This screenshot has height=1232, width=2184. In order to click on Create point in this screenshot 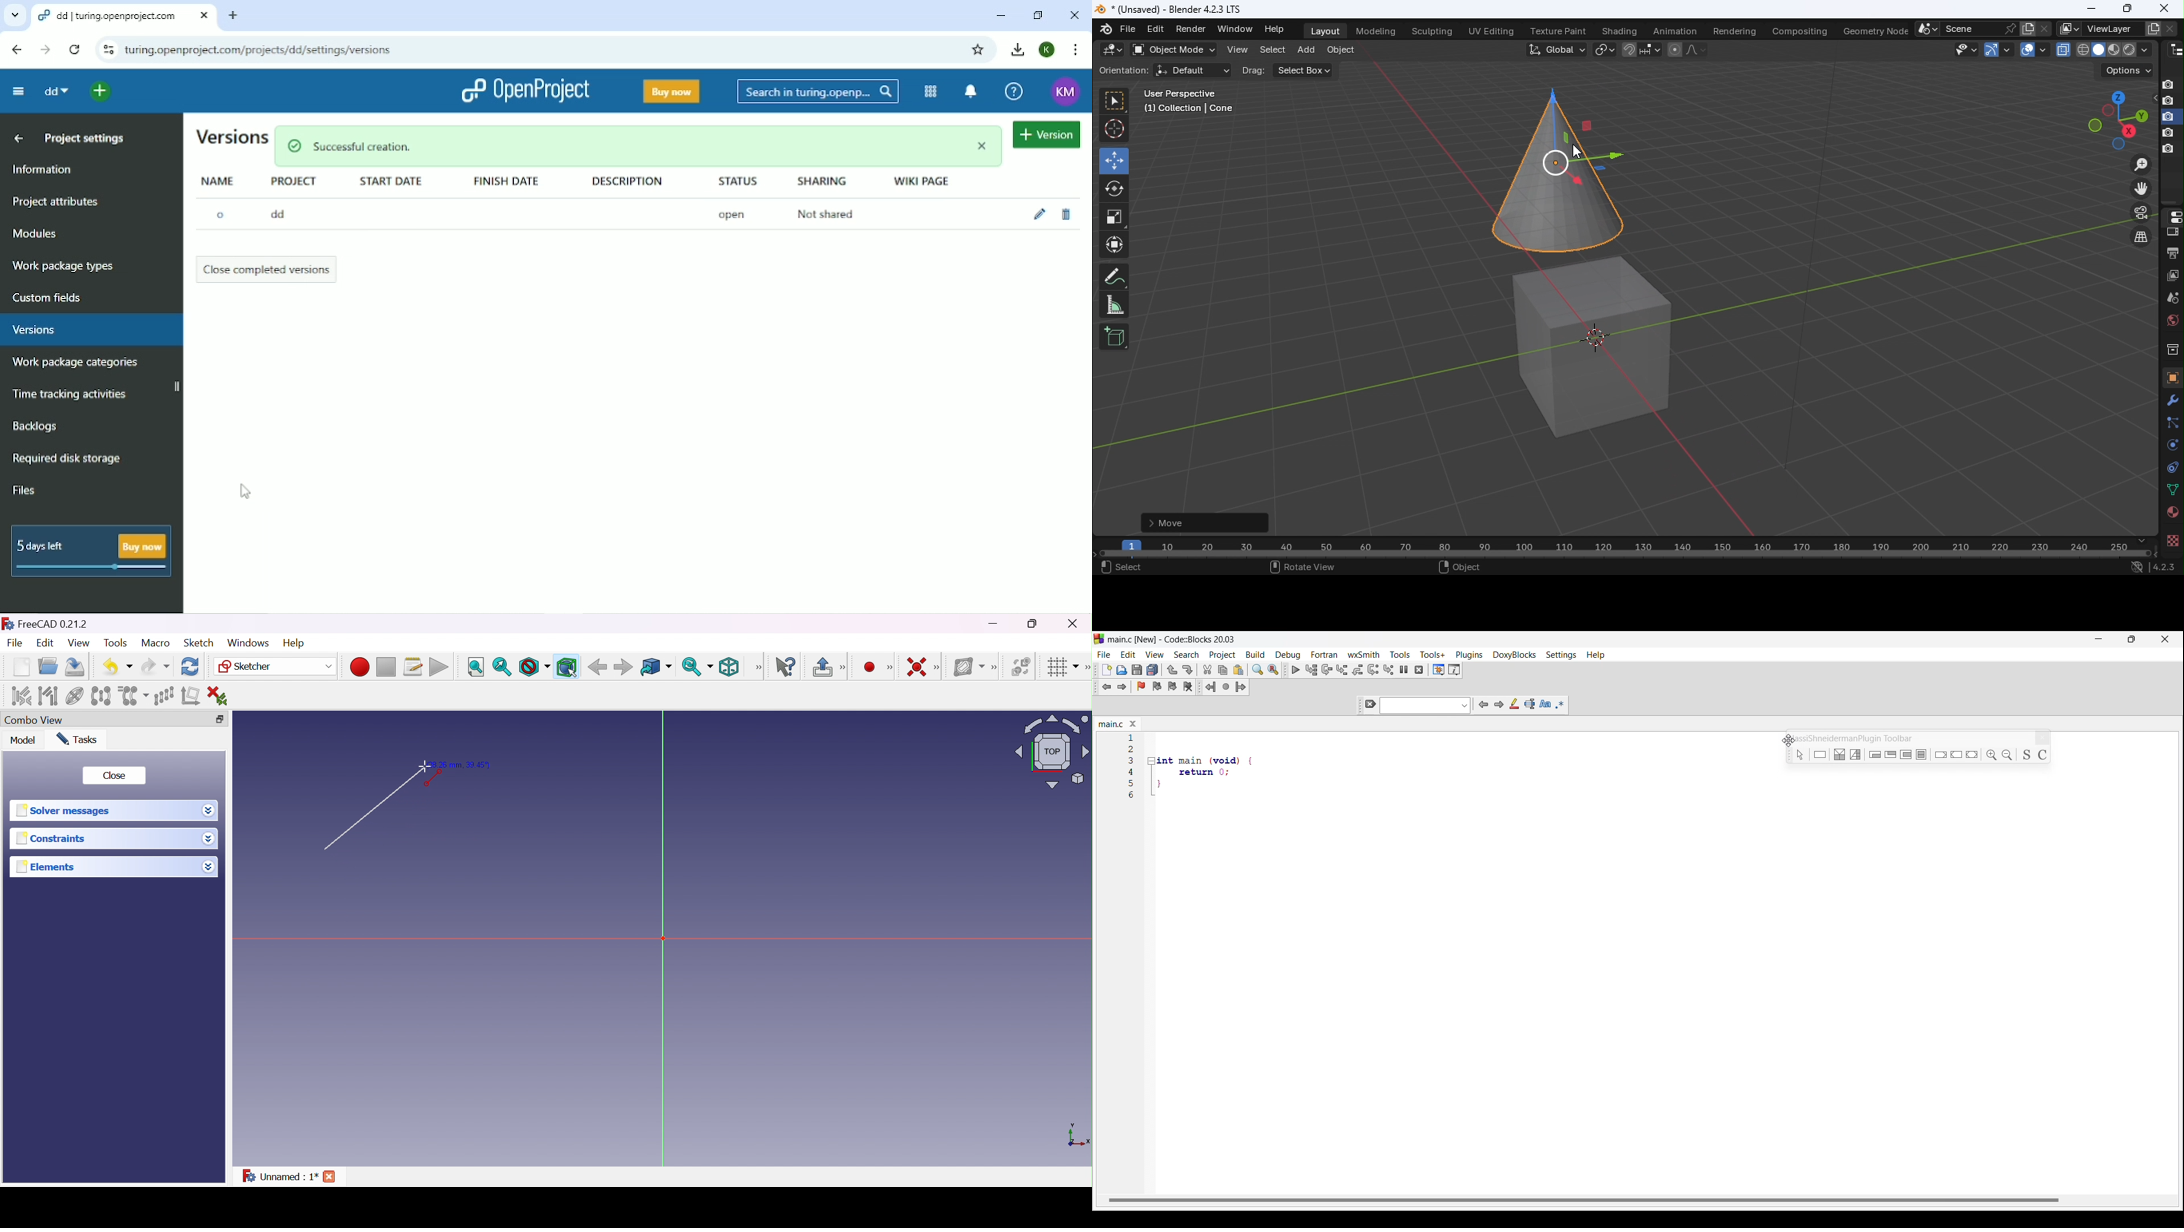, I will do `click(868, 666)`.